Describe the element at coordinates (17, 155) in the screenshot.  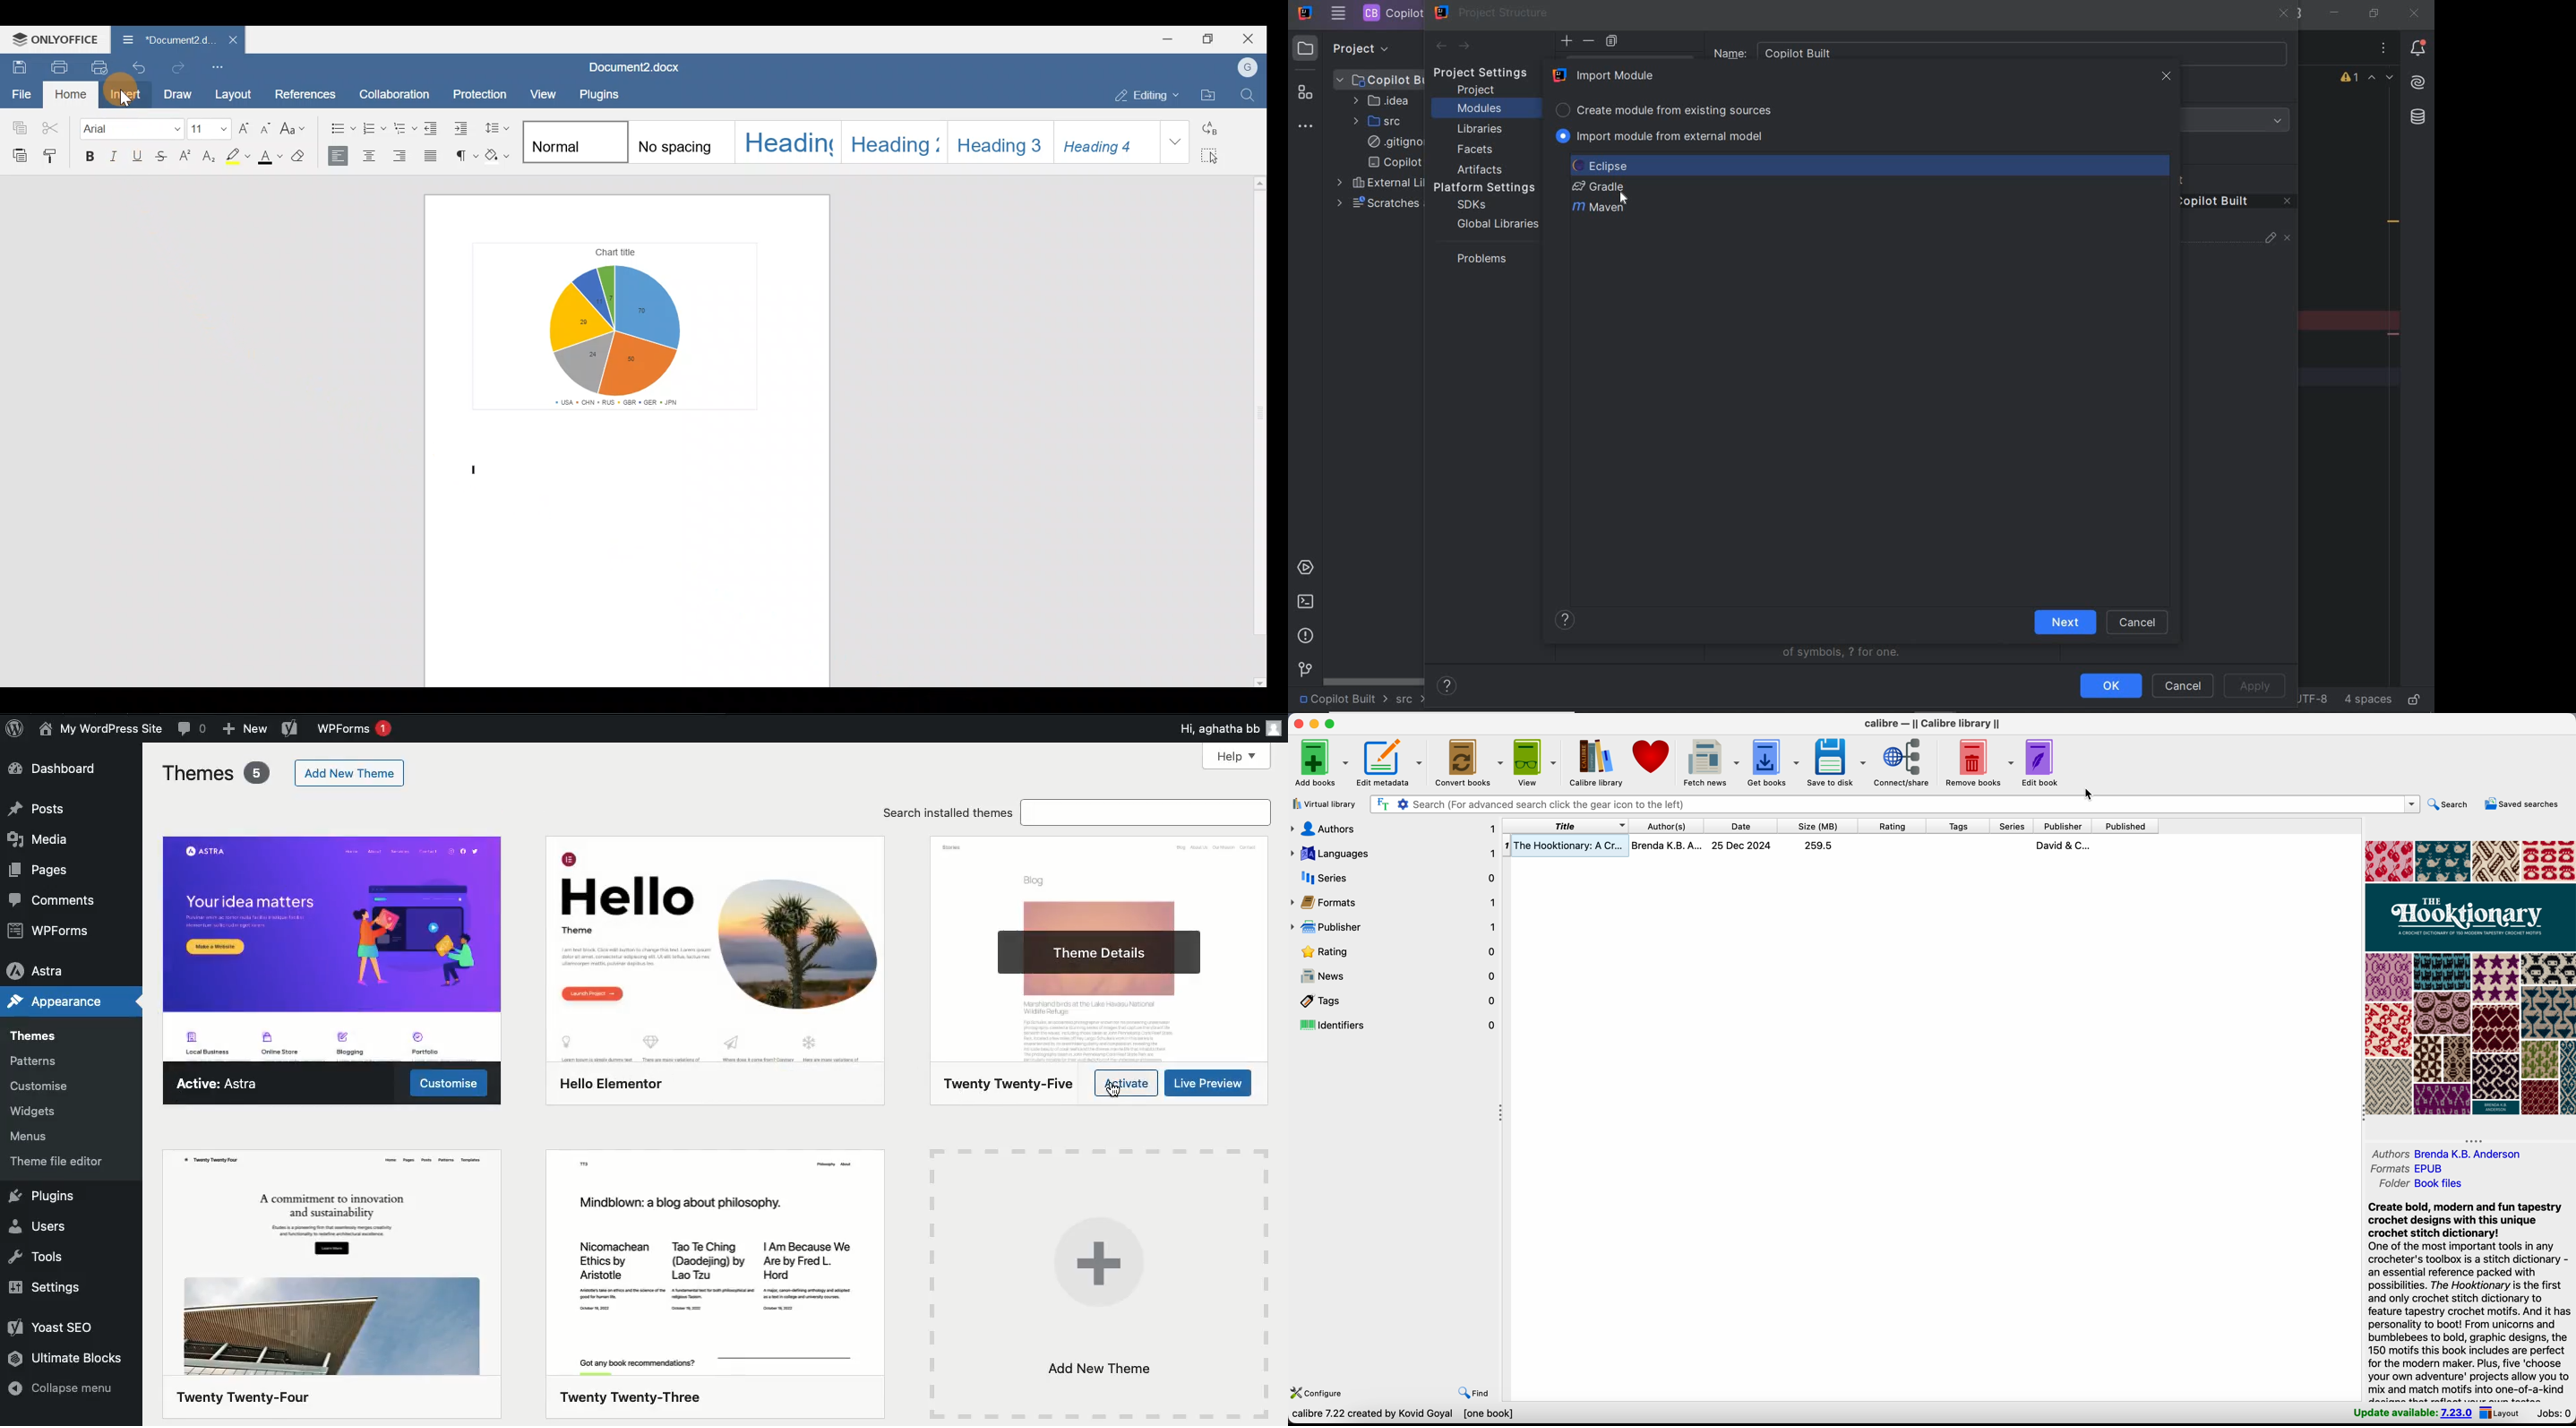
I see `Paste` at that location.